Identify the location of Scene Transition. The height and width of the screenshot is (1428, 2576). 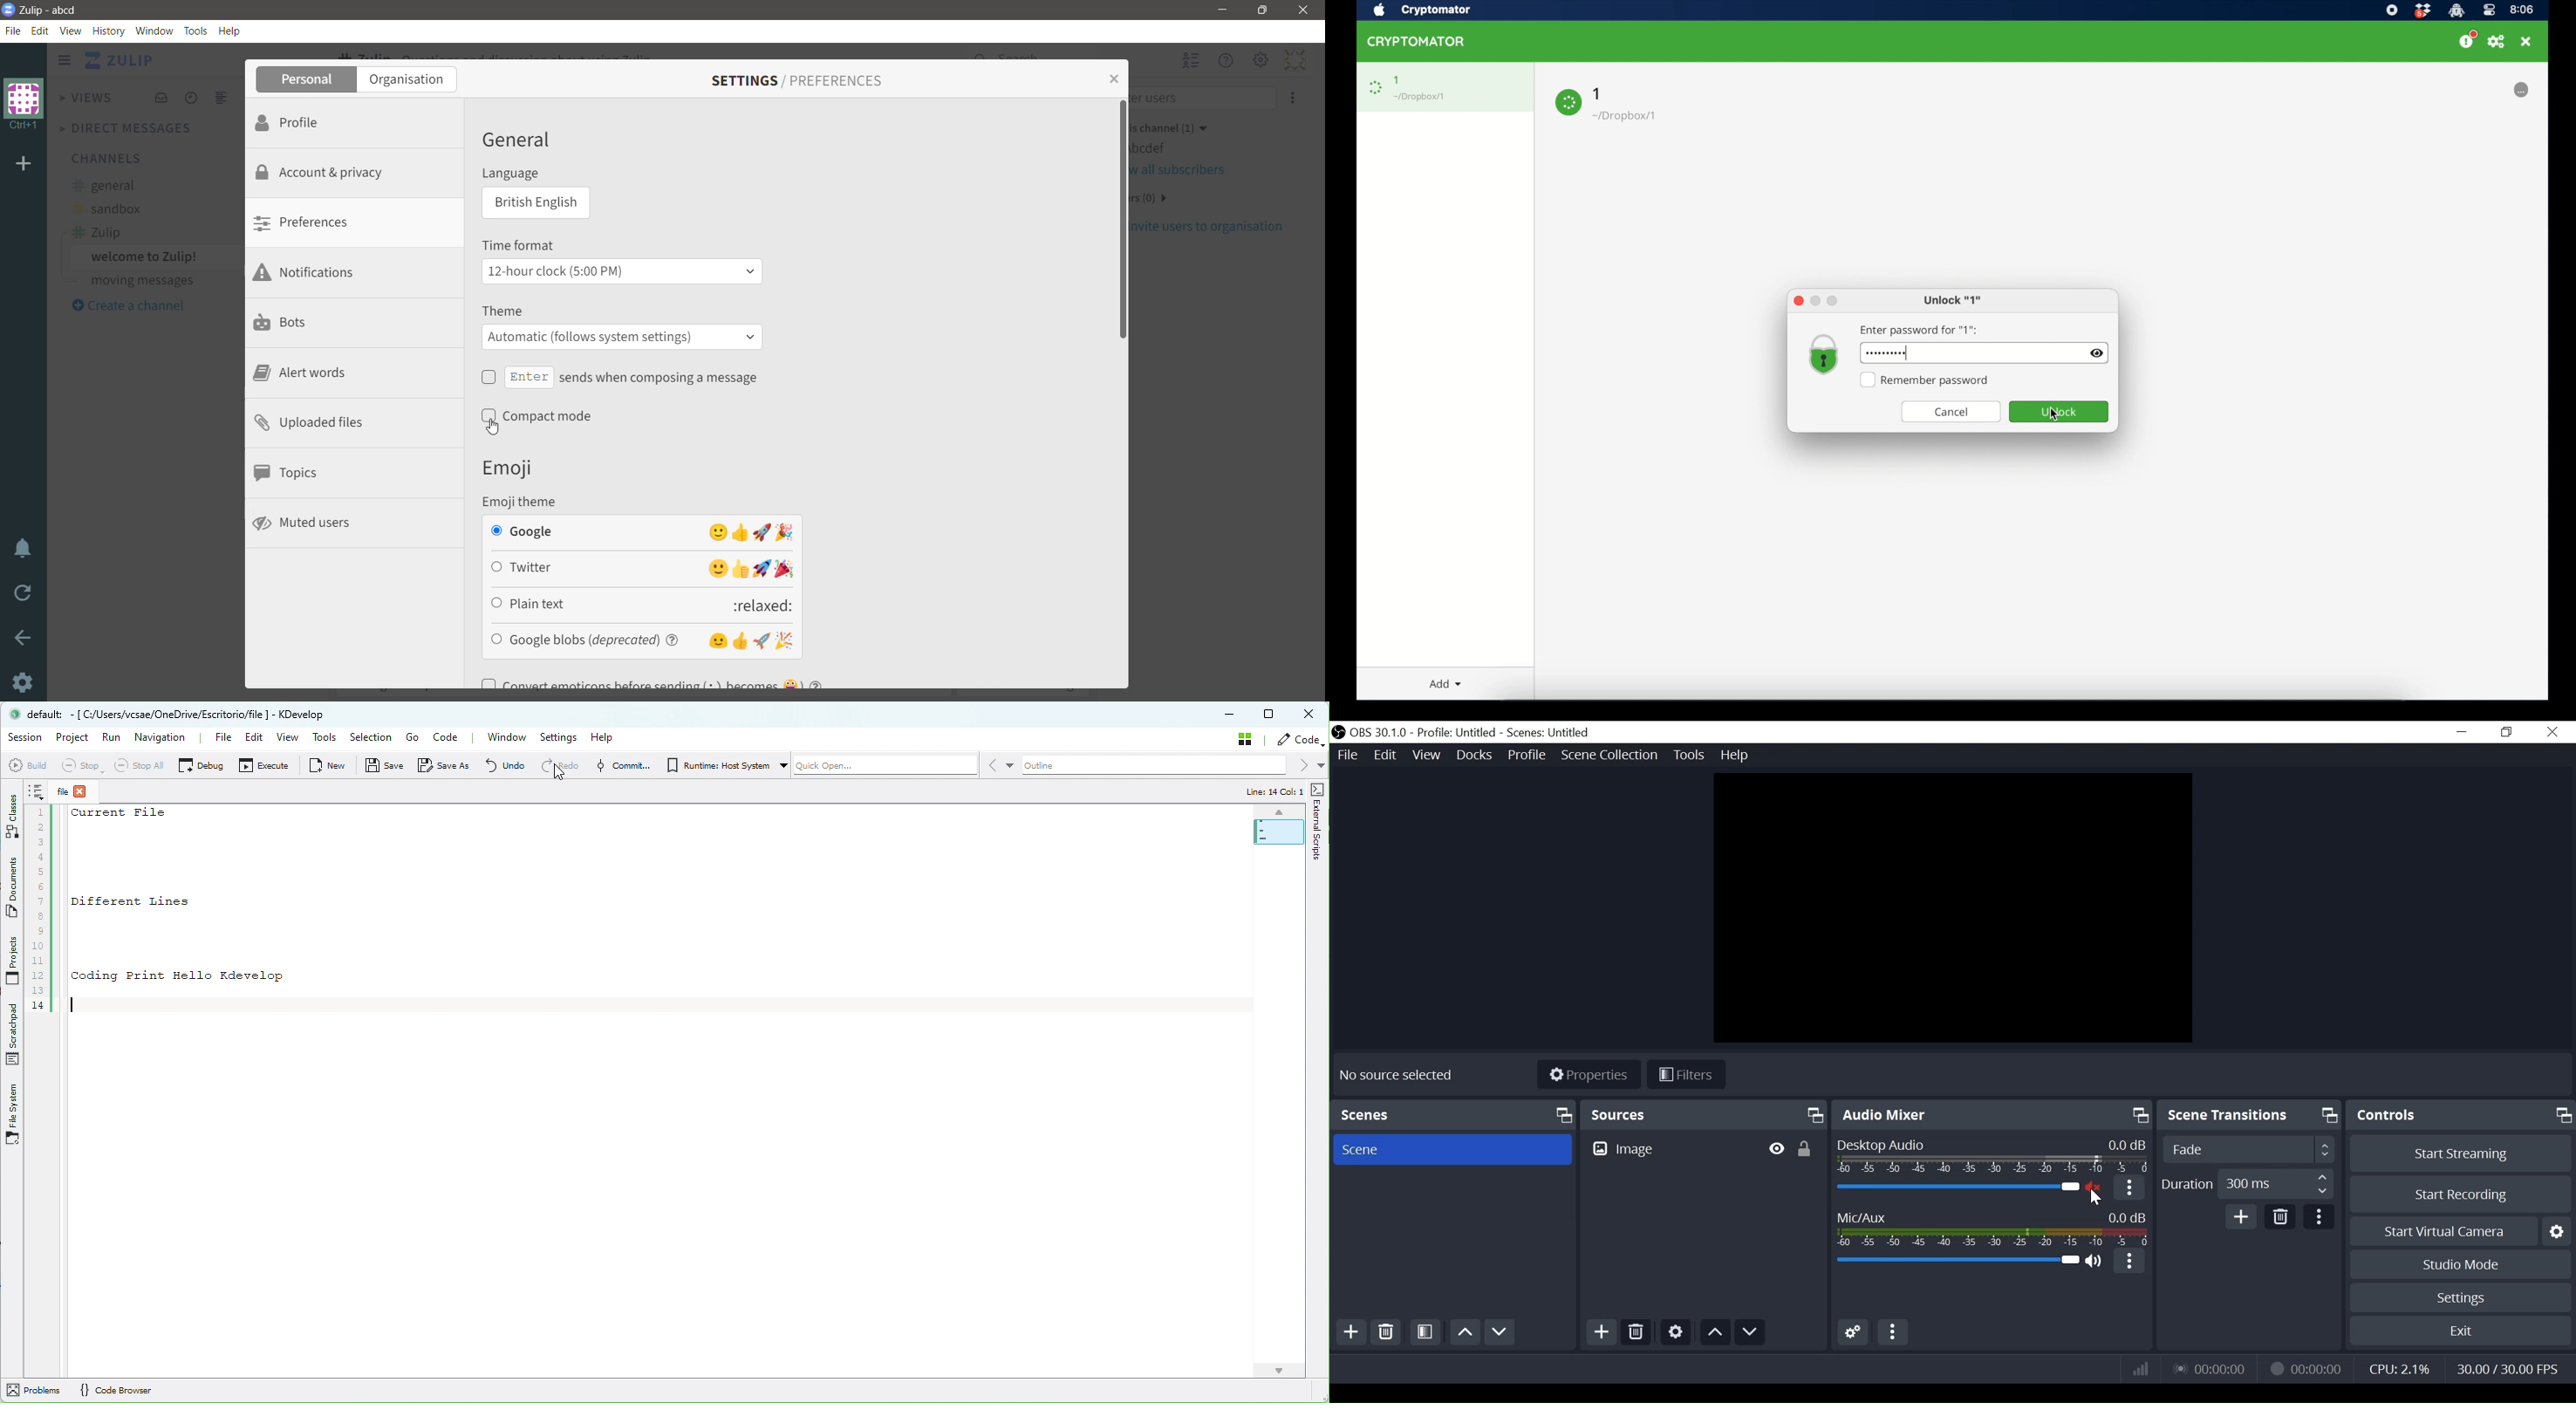
(2251, 1116).